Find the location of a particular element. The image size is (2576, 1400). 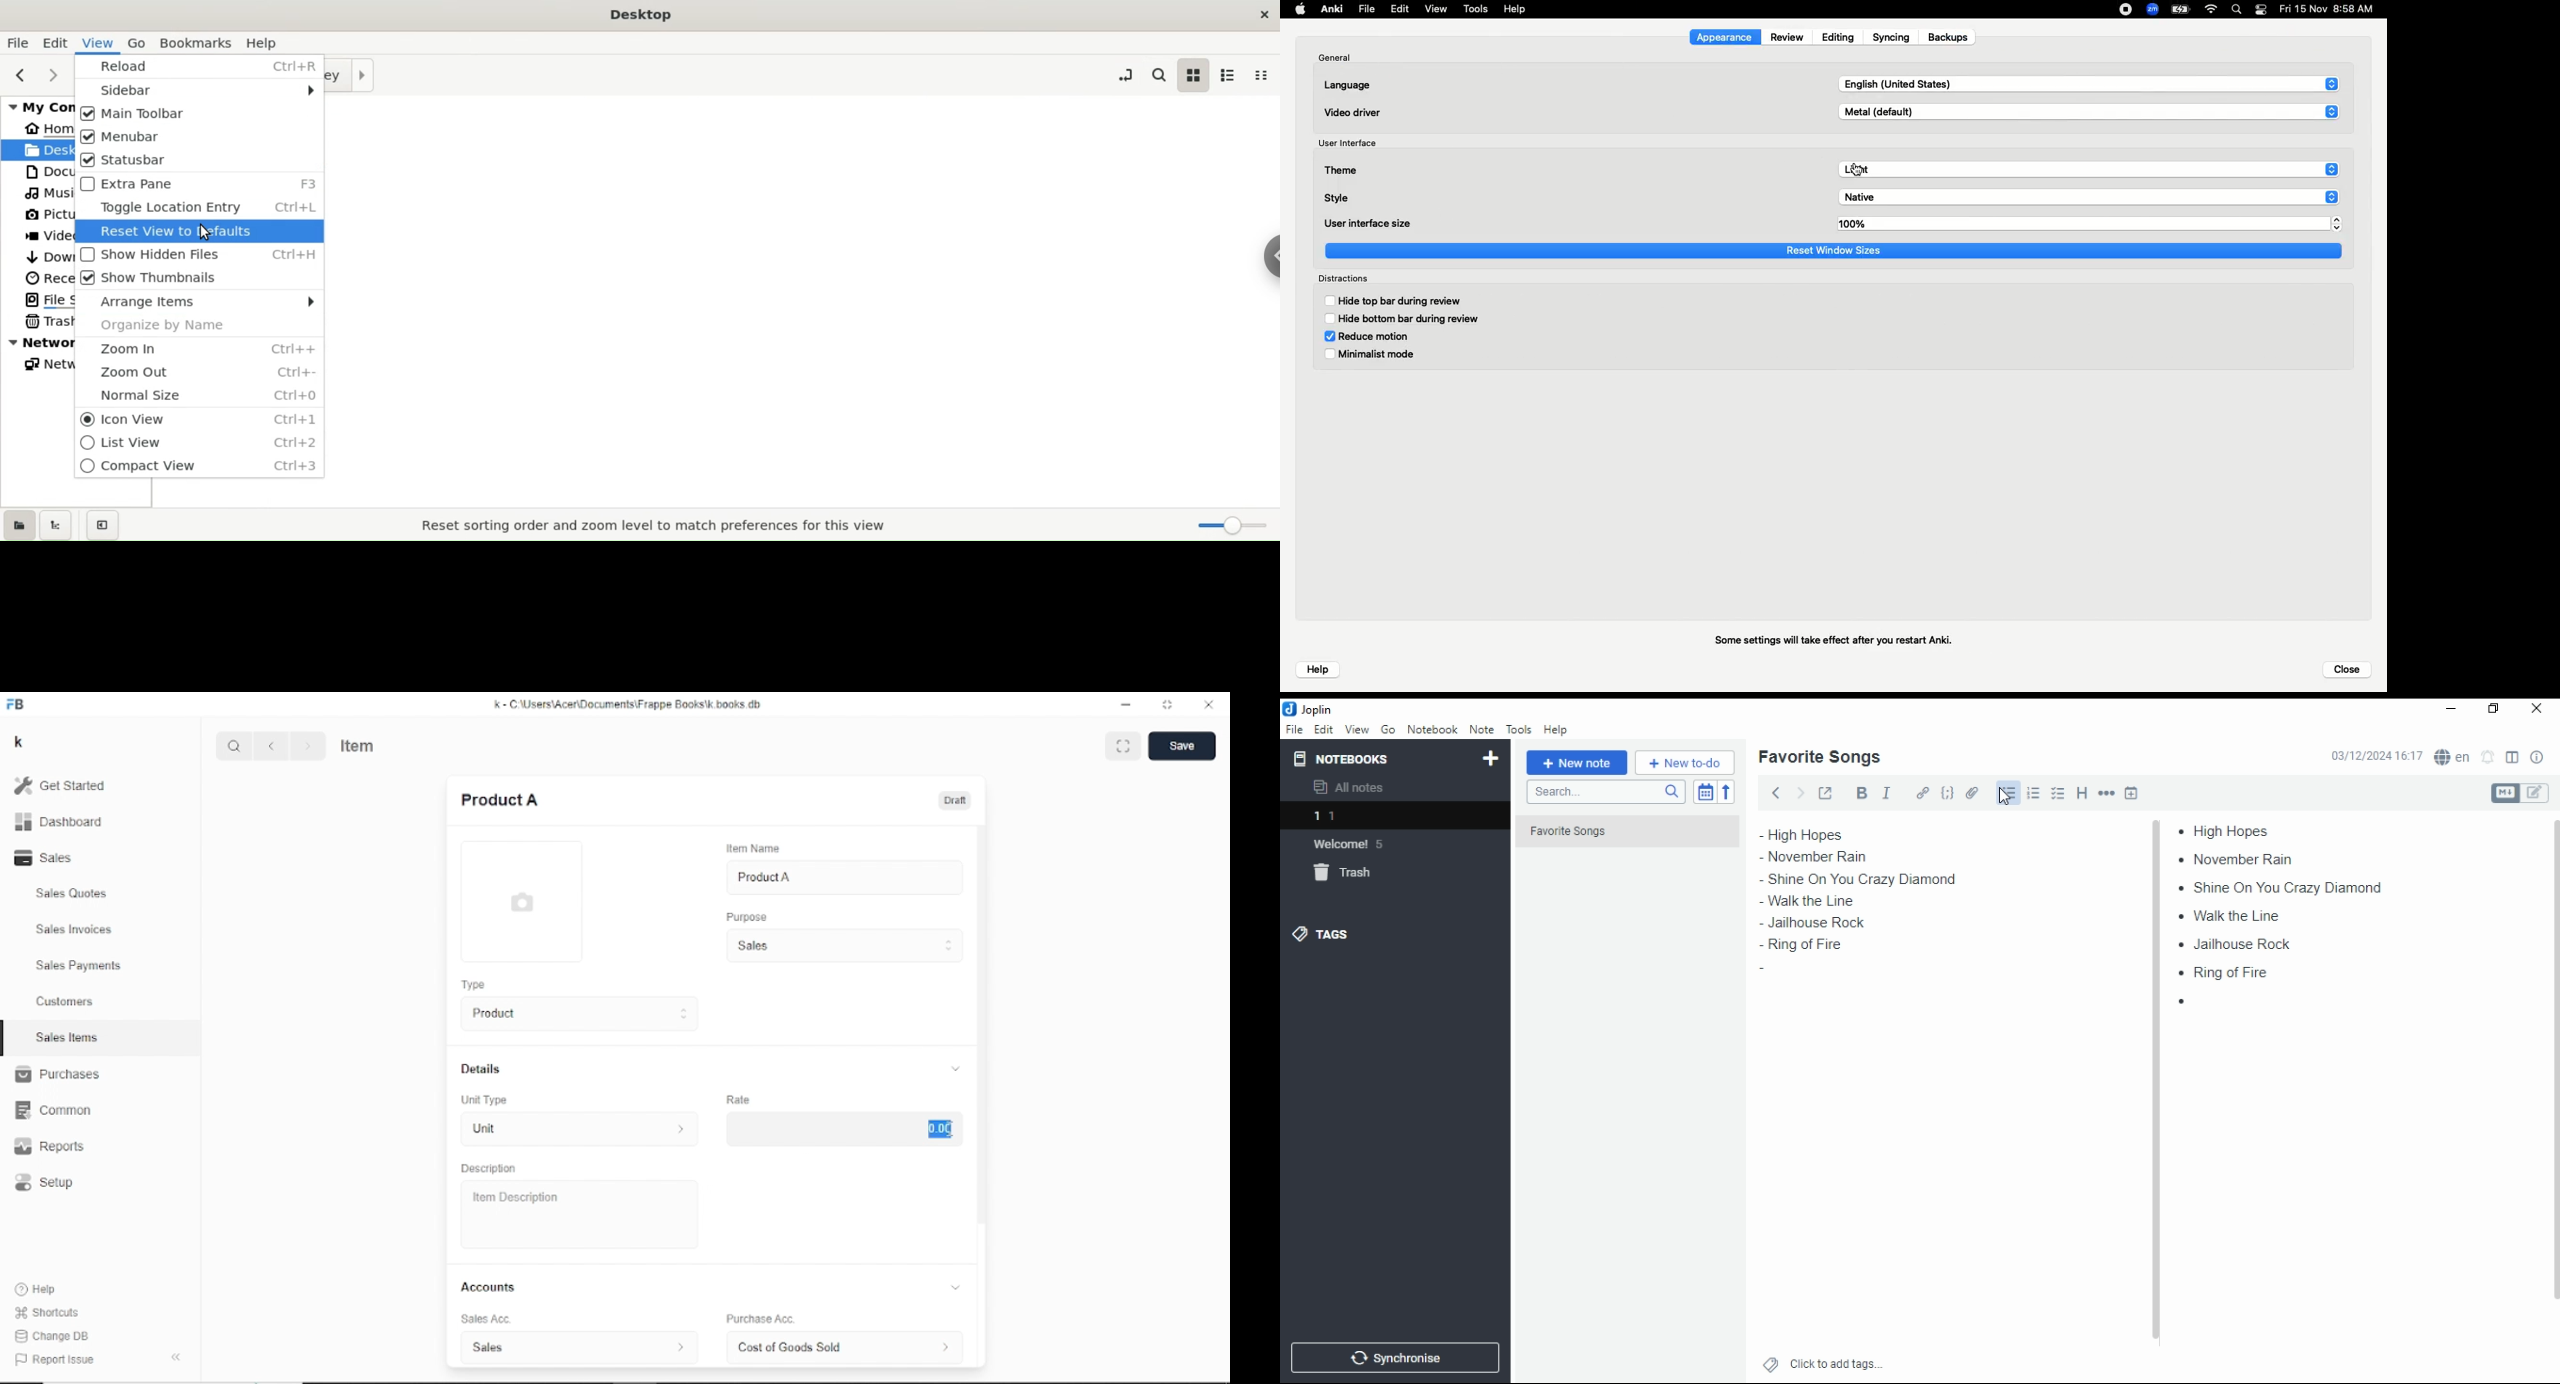

Customers is located at coordinates (66, 1001).